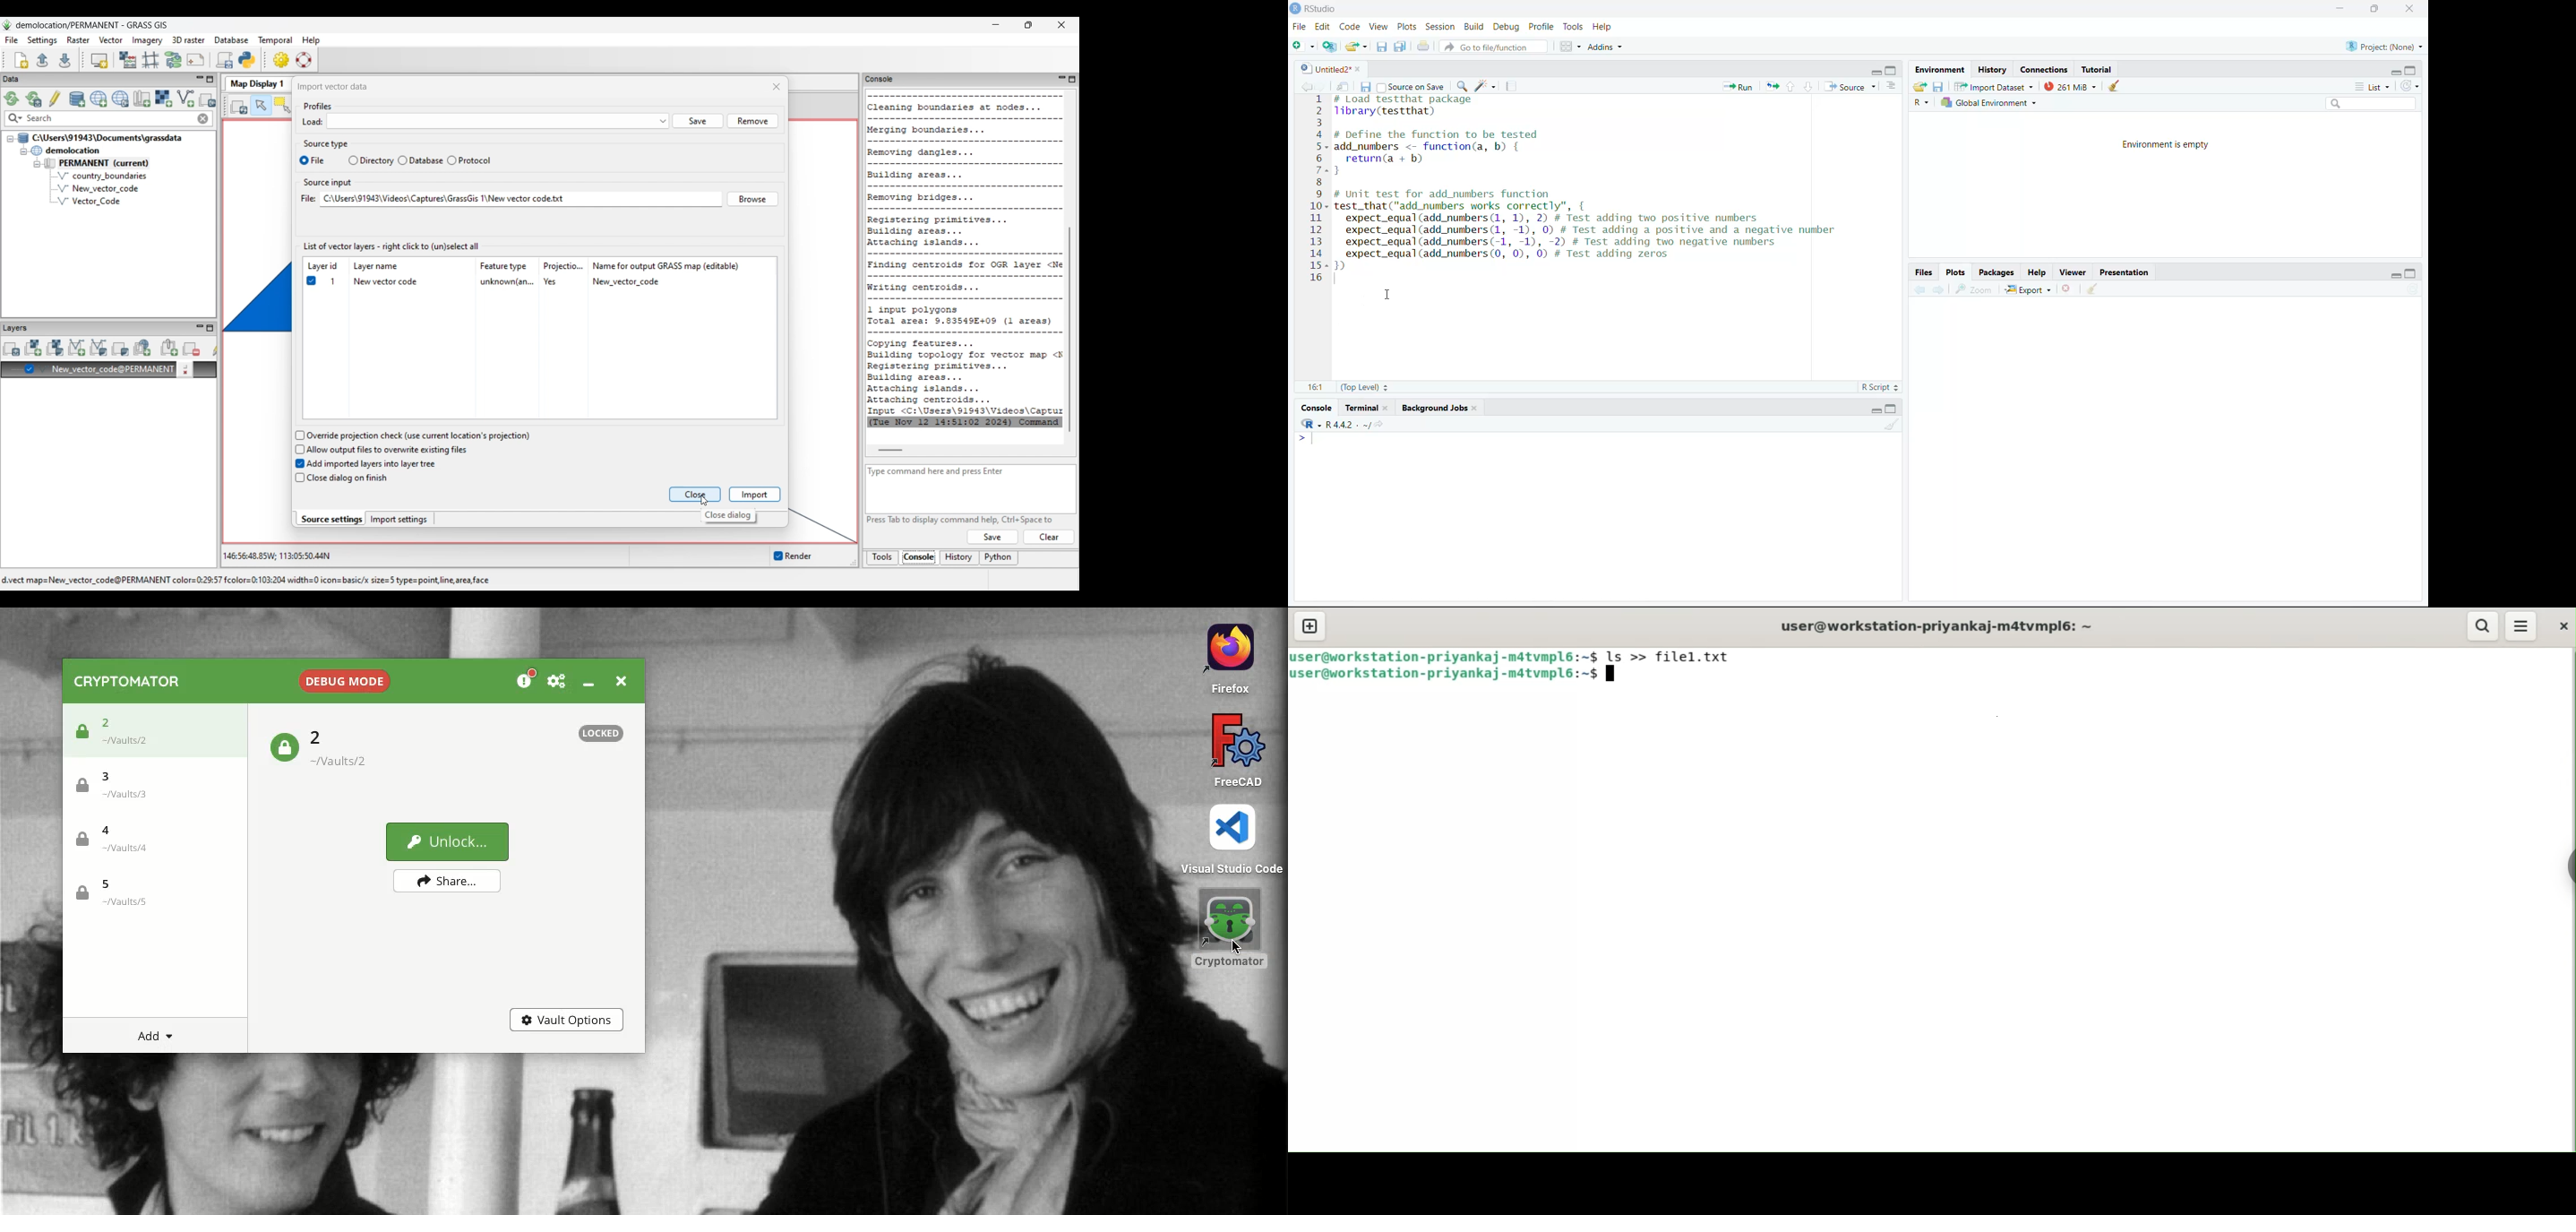 The image size is (2576, 1232). What do you see at coordinates (1385, 111) in the screenshot?
I see `library(testthat)` at bounding box center [1385, 111].